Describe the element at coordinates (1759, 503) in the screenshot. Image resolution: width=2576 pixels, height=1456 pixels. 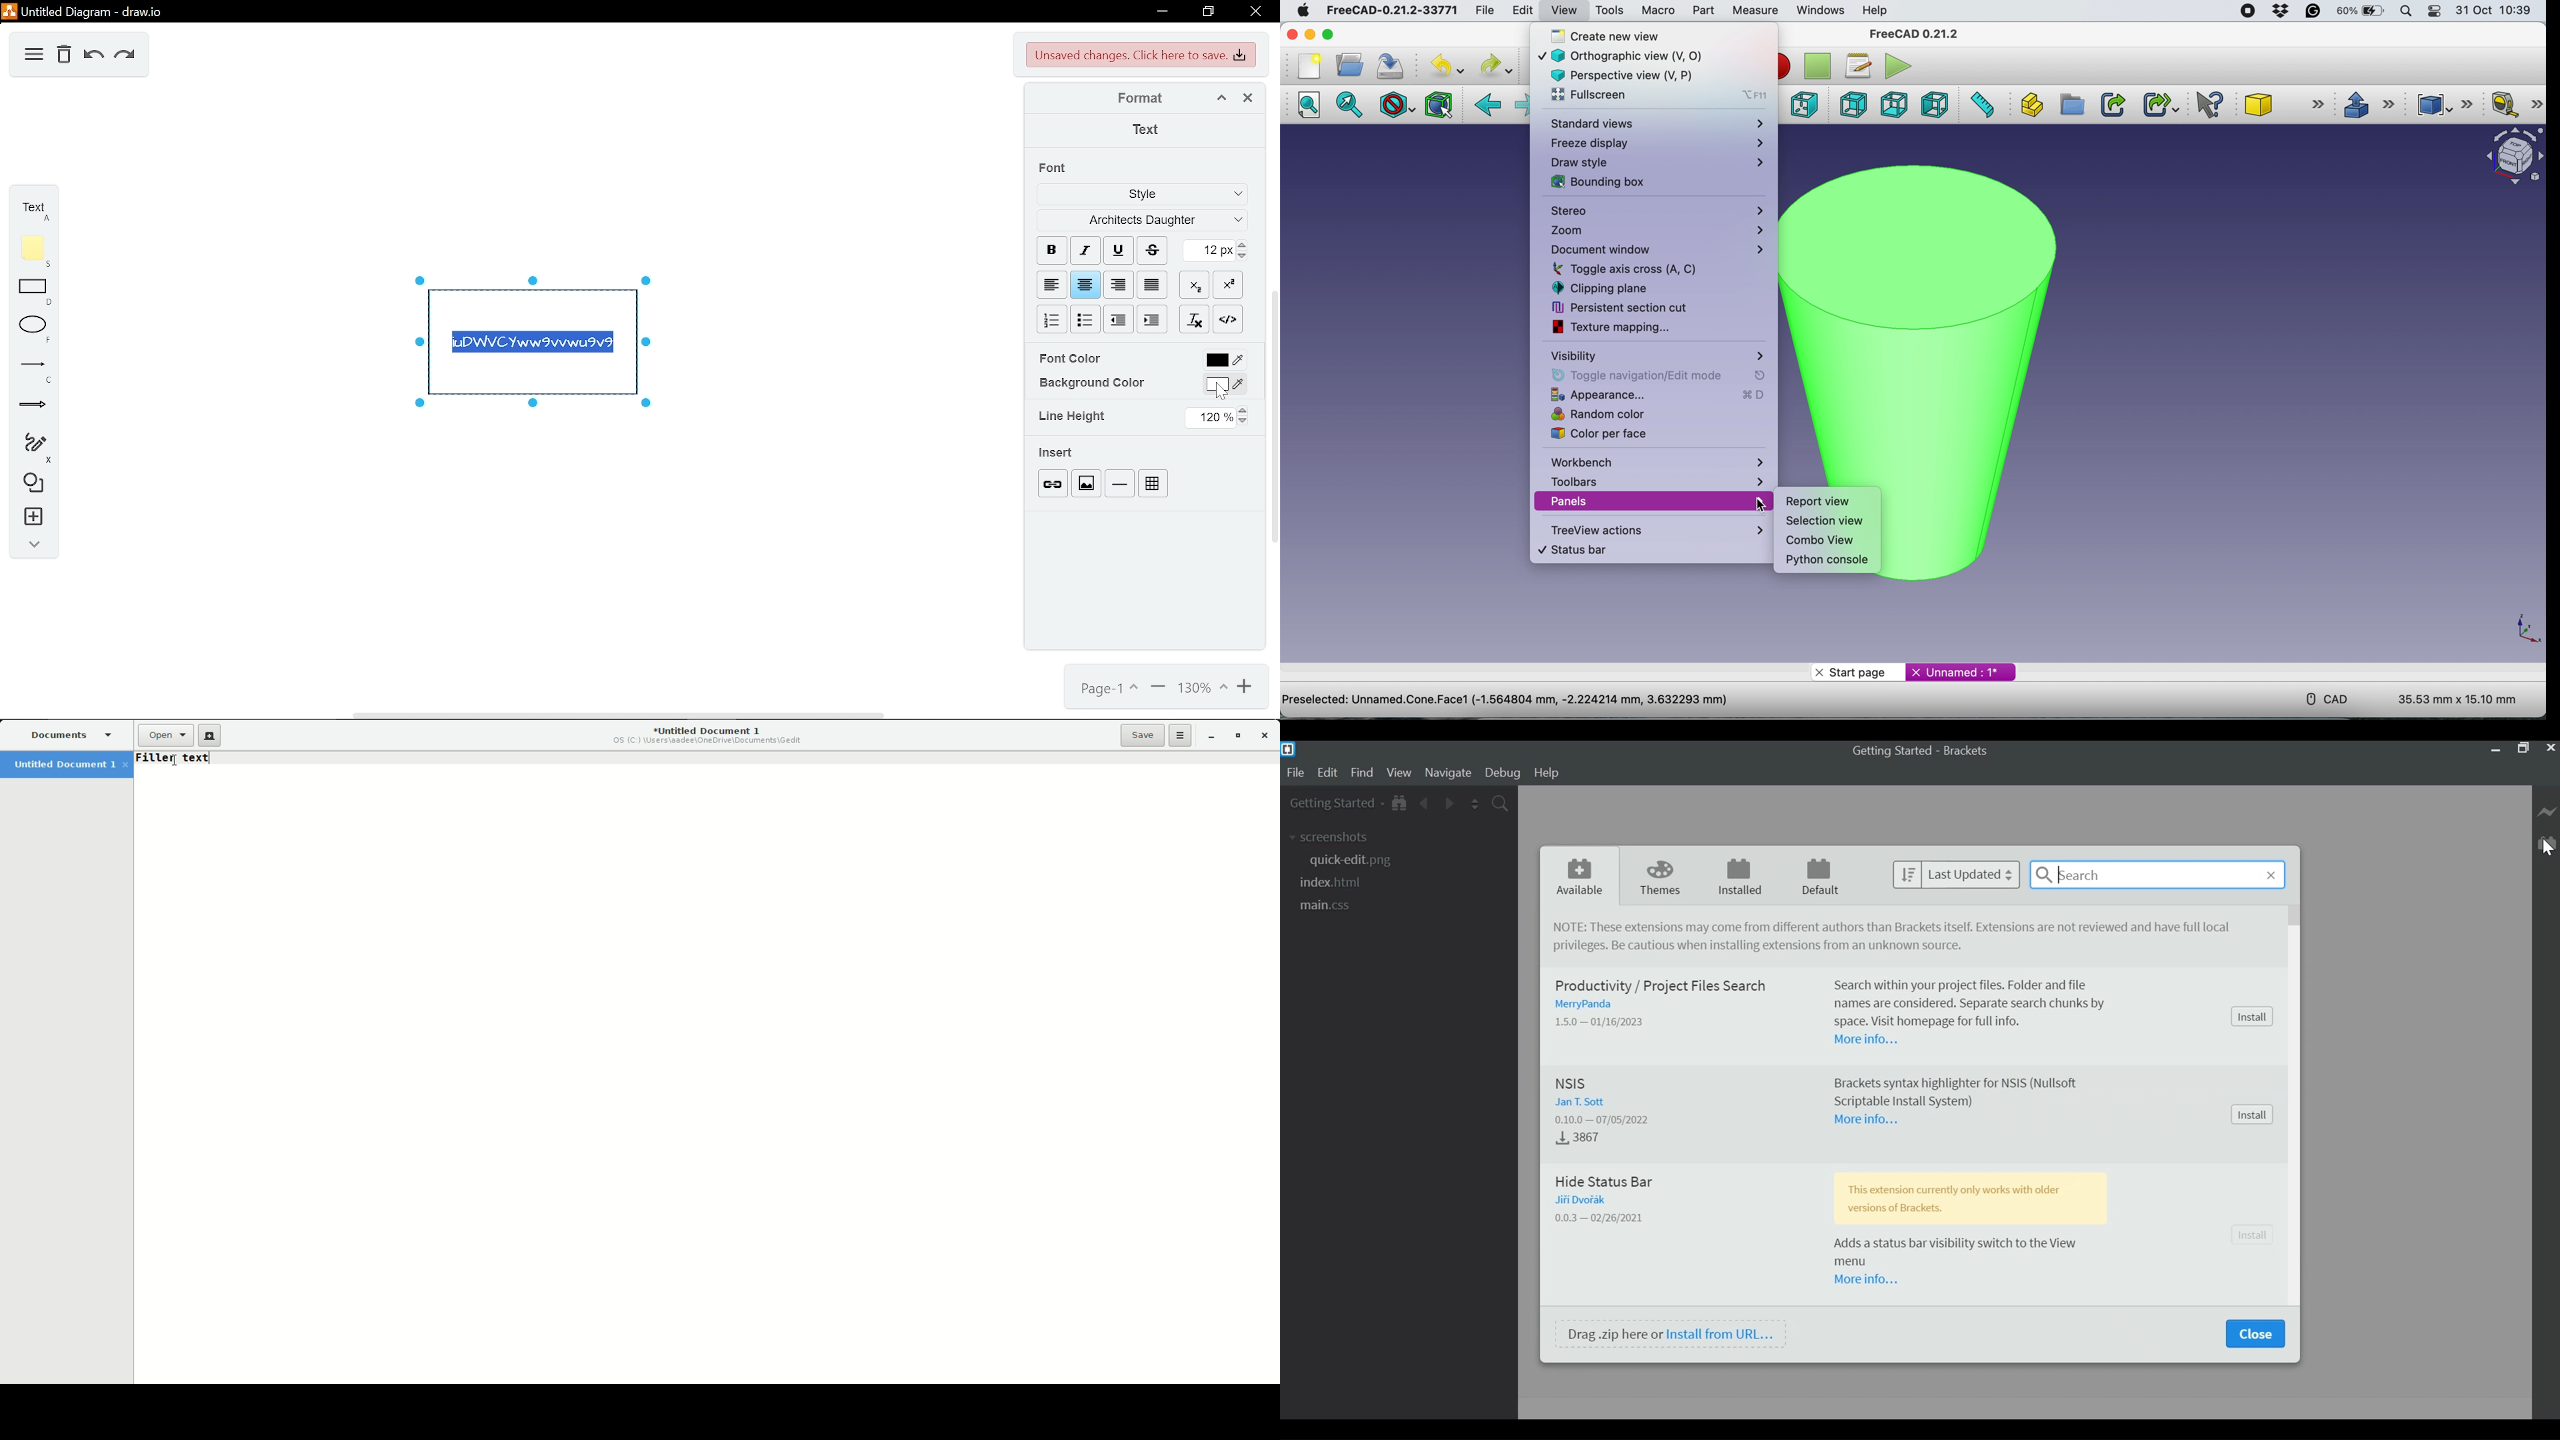
I see `cursor ` at that location.